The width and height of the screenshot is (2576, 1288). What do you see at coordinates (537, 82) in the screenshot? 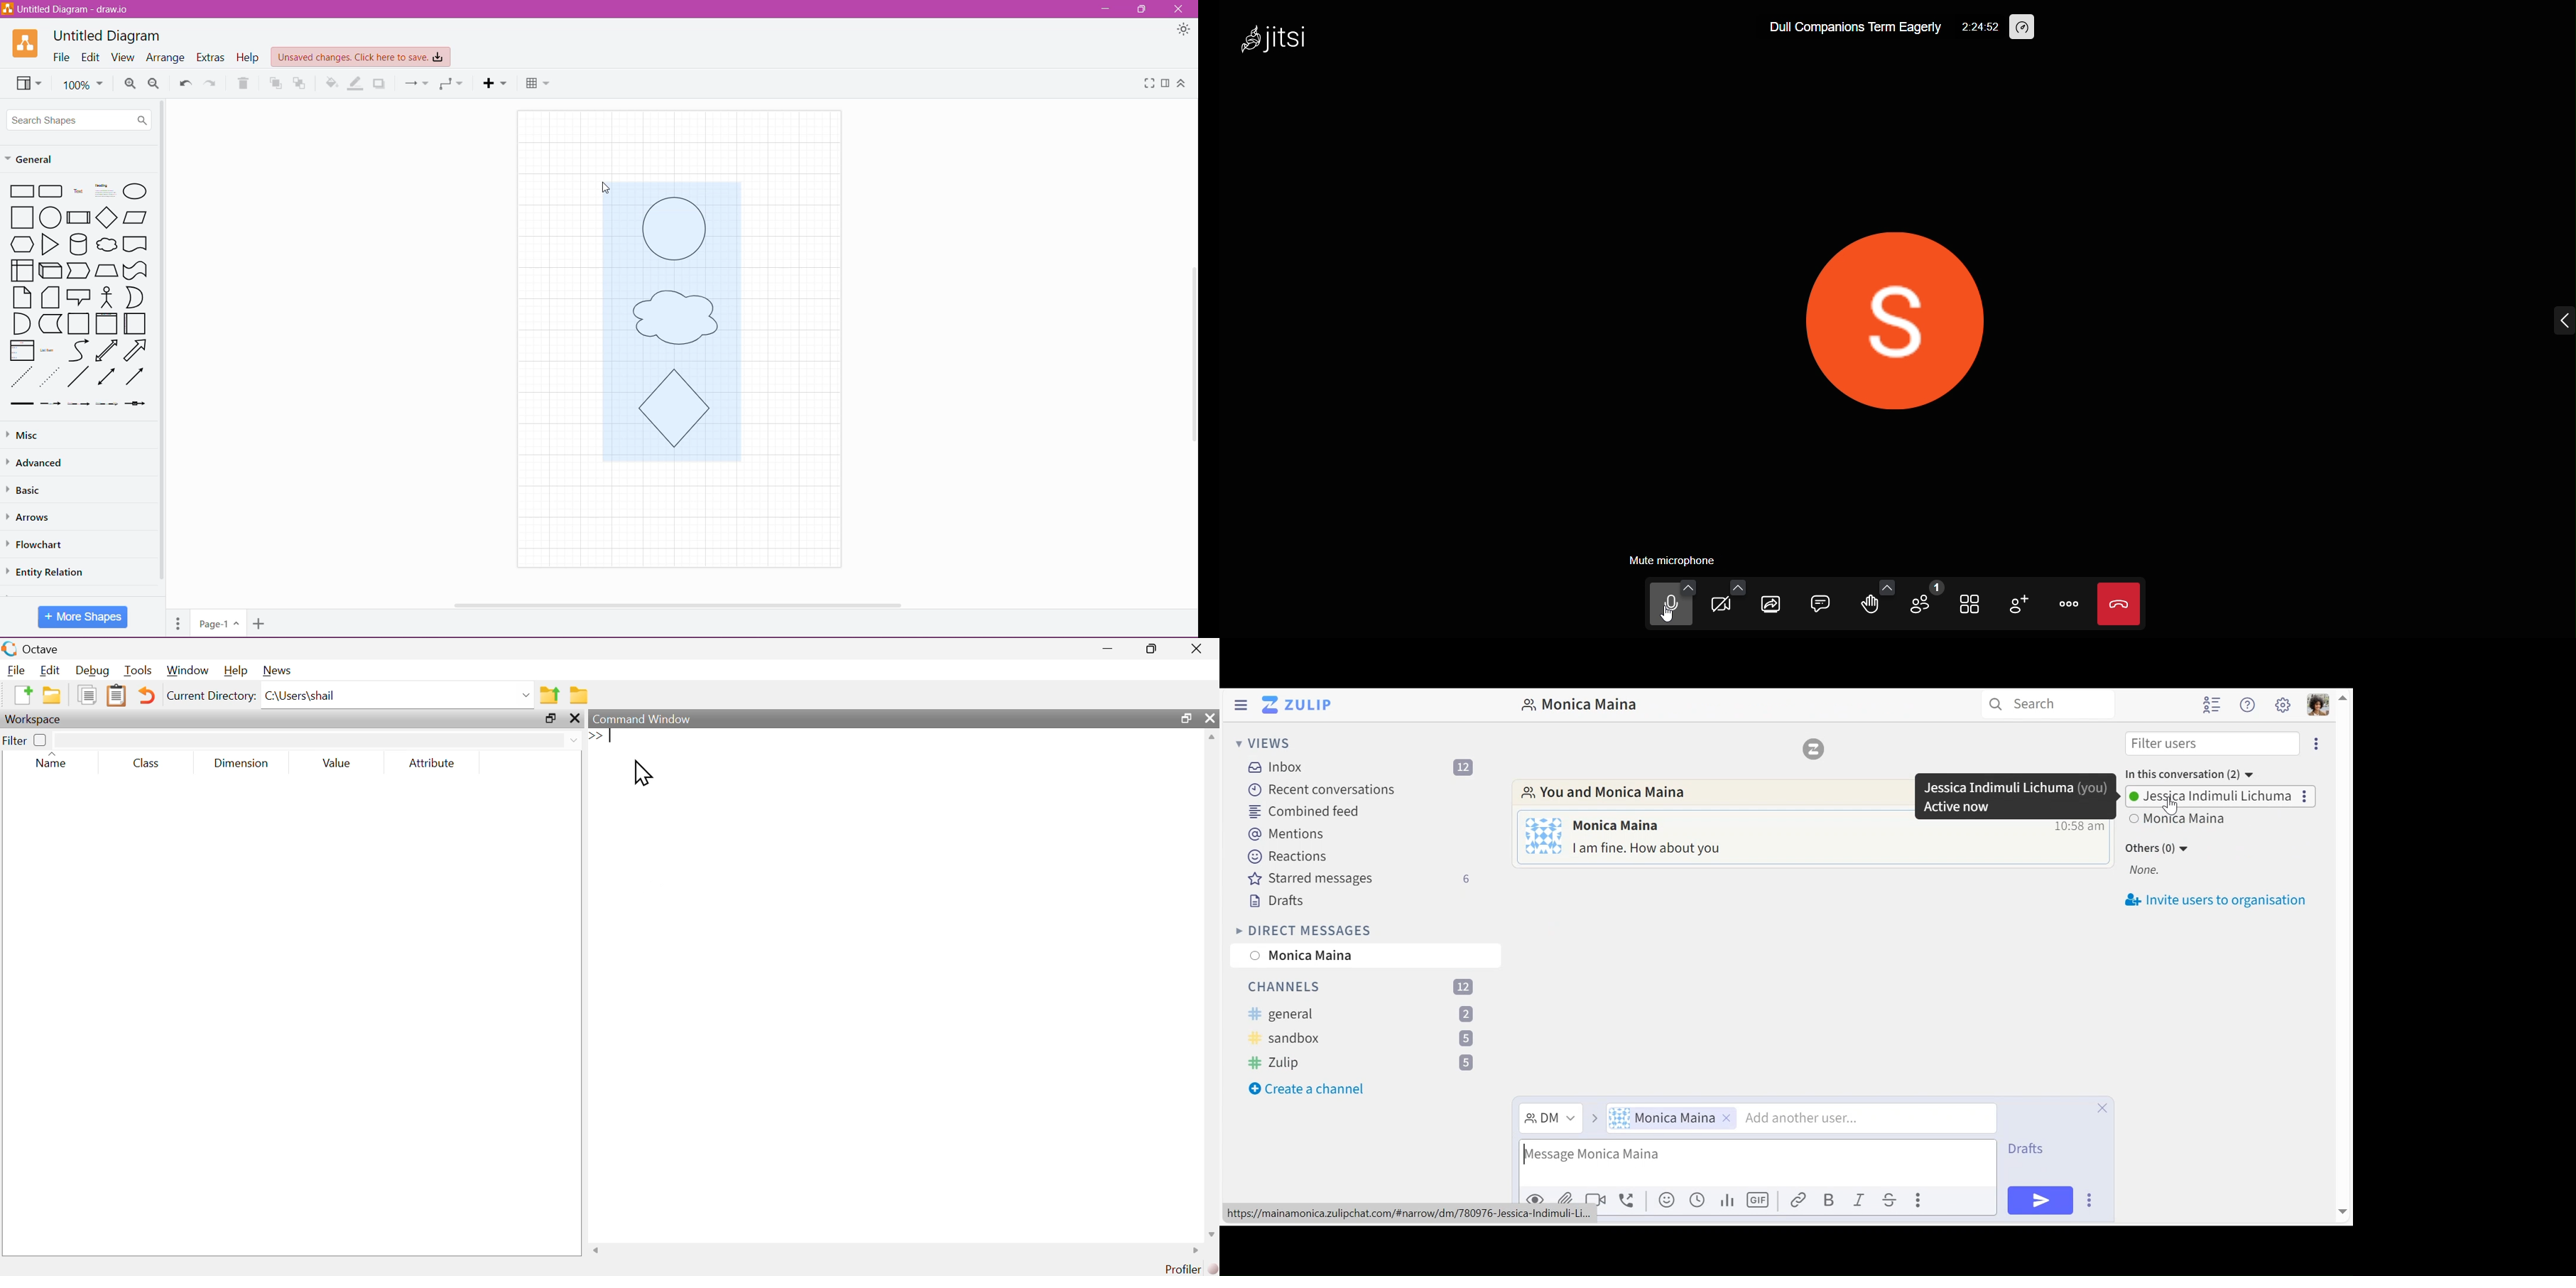
I see `Table` at bounding box center [537, 82].